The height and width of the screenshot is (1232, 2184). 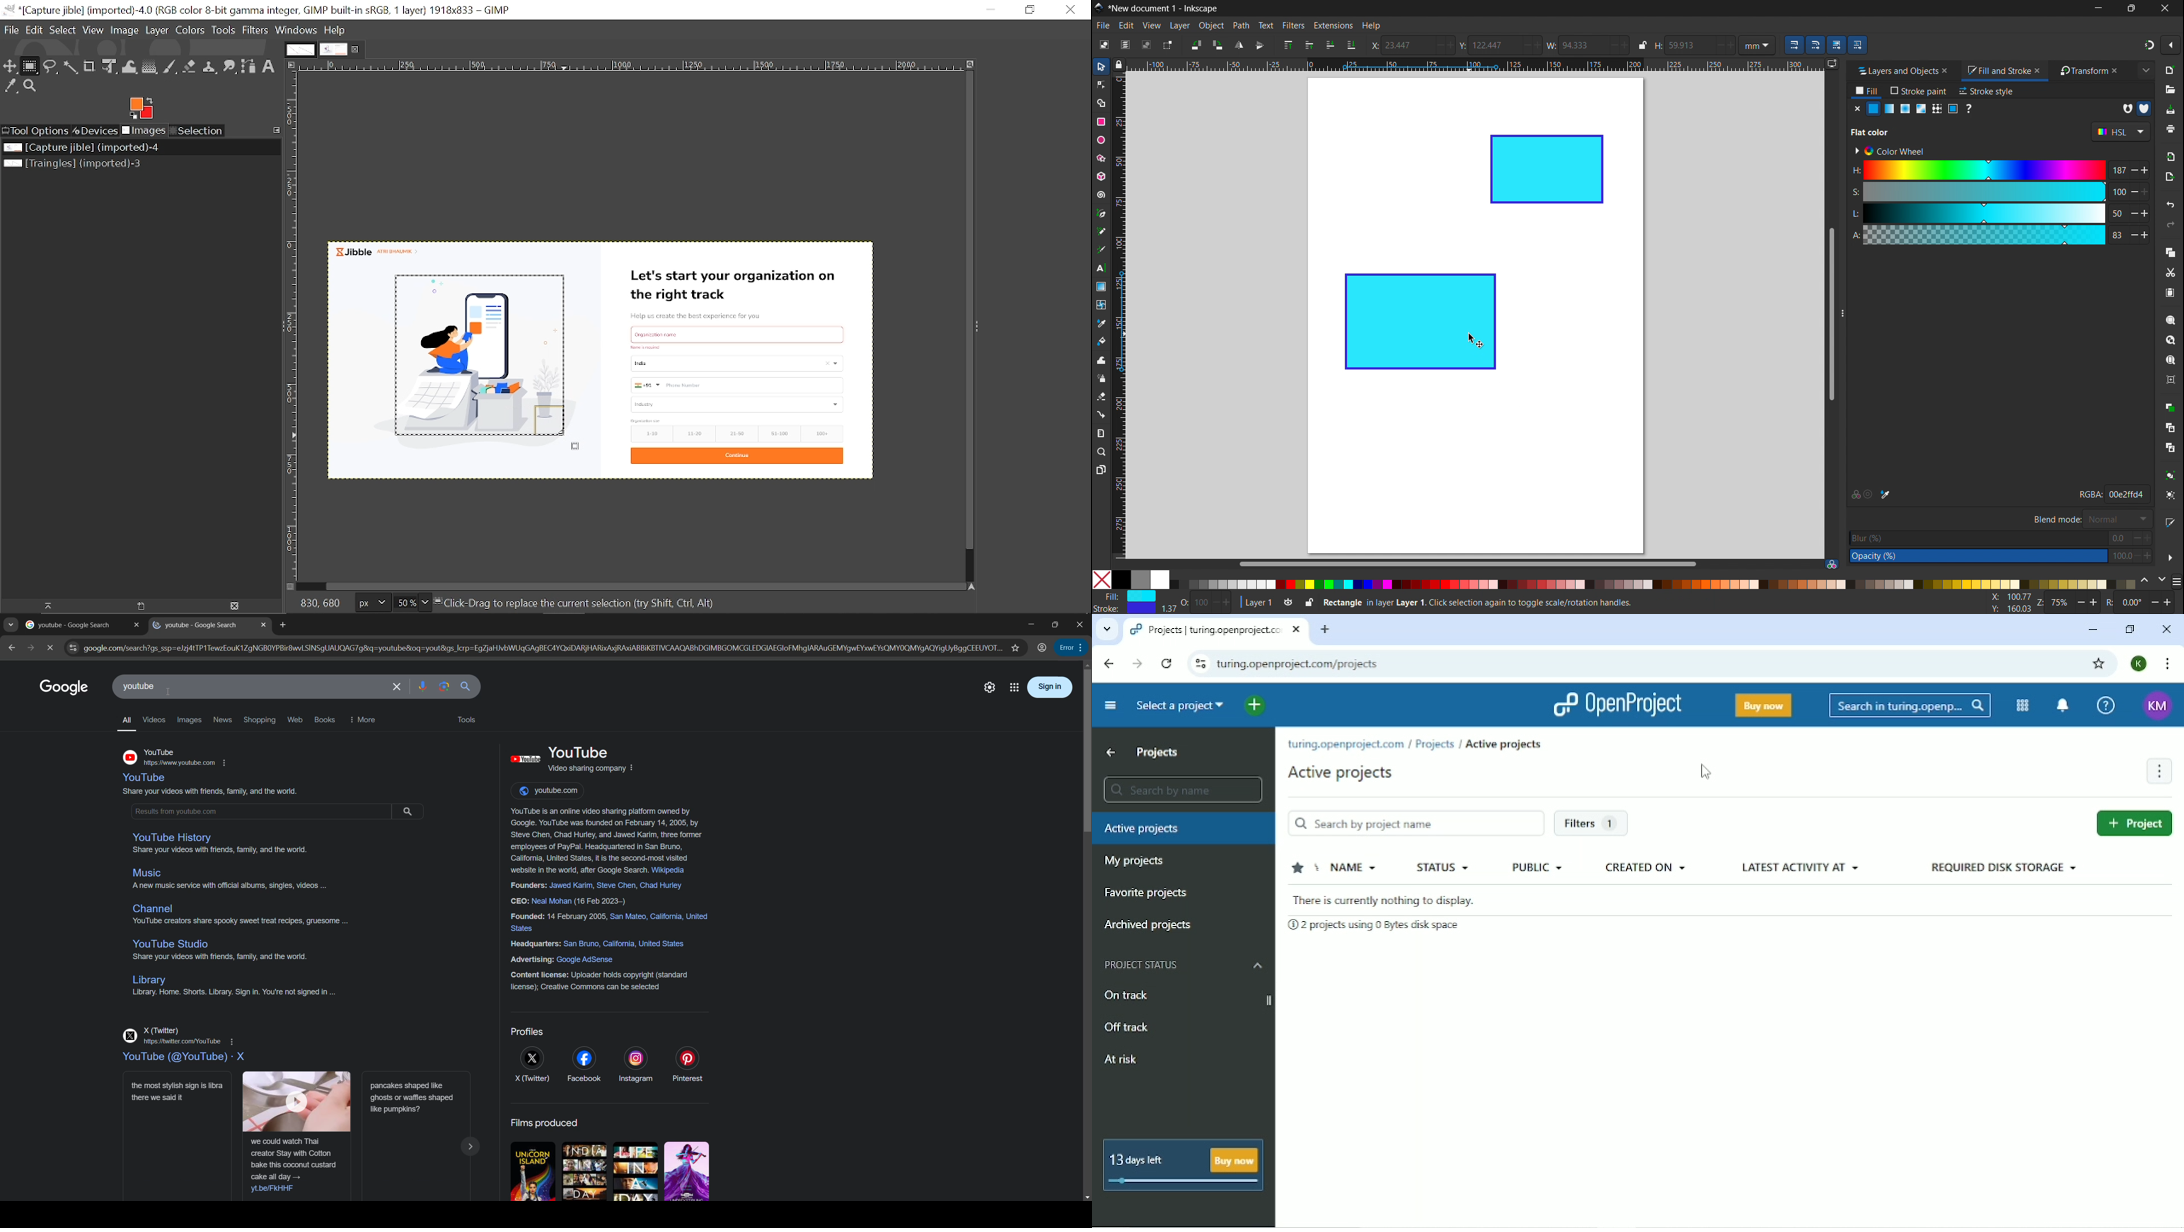 I want to click on 830, 680, so click(x=323, y=602).